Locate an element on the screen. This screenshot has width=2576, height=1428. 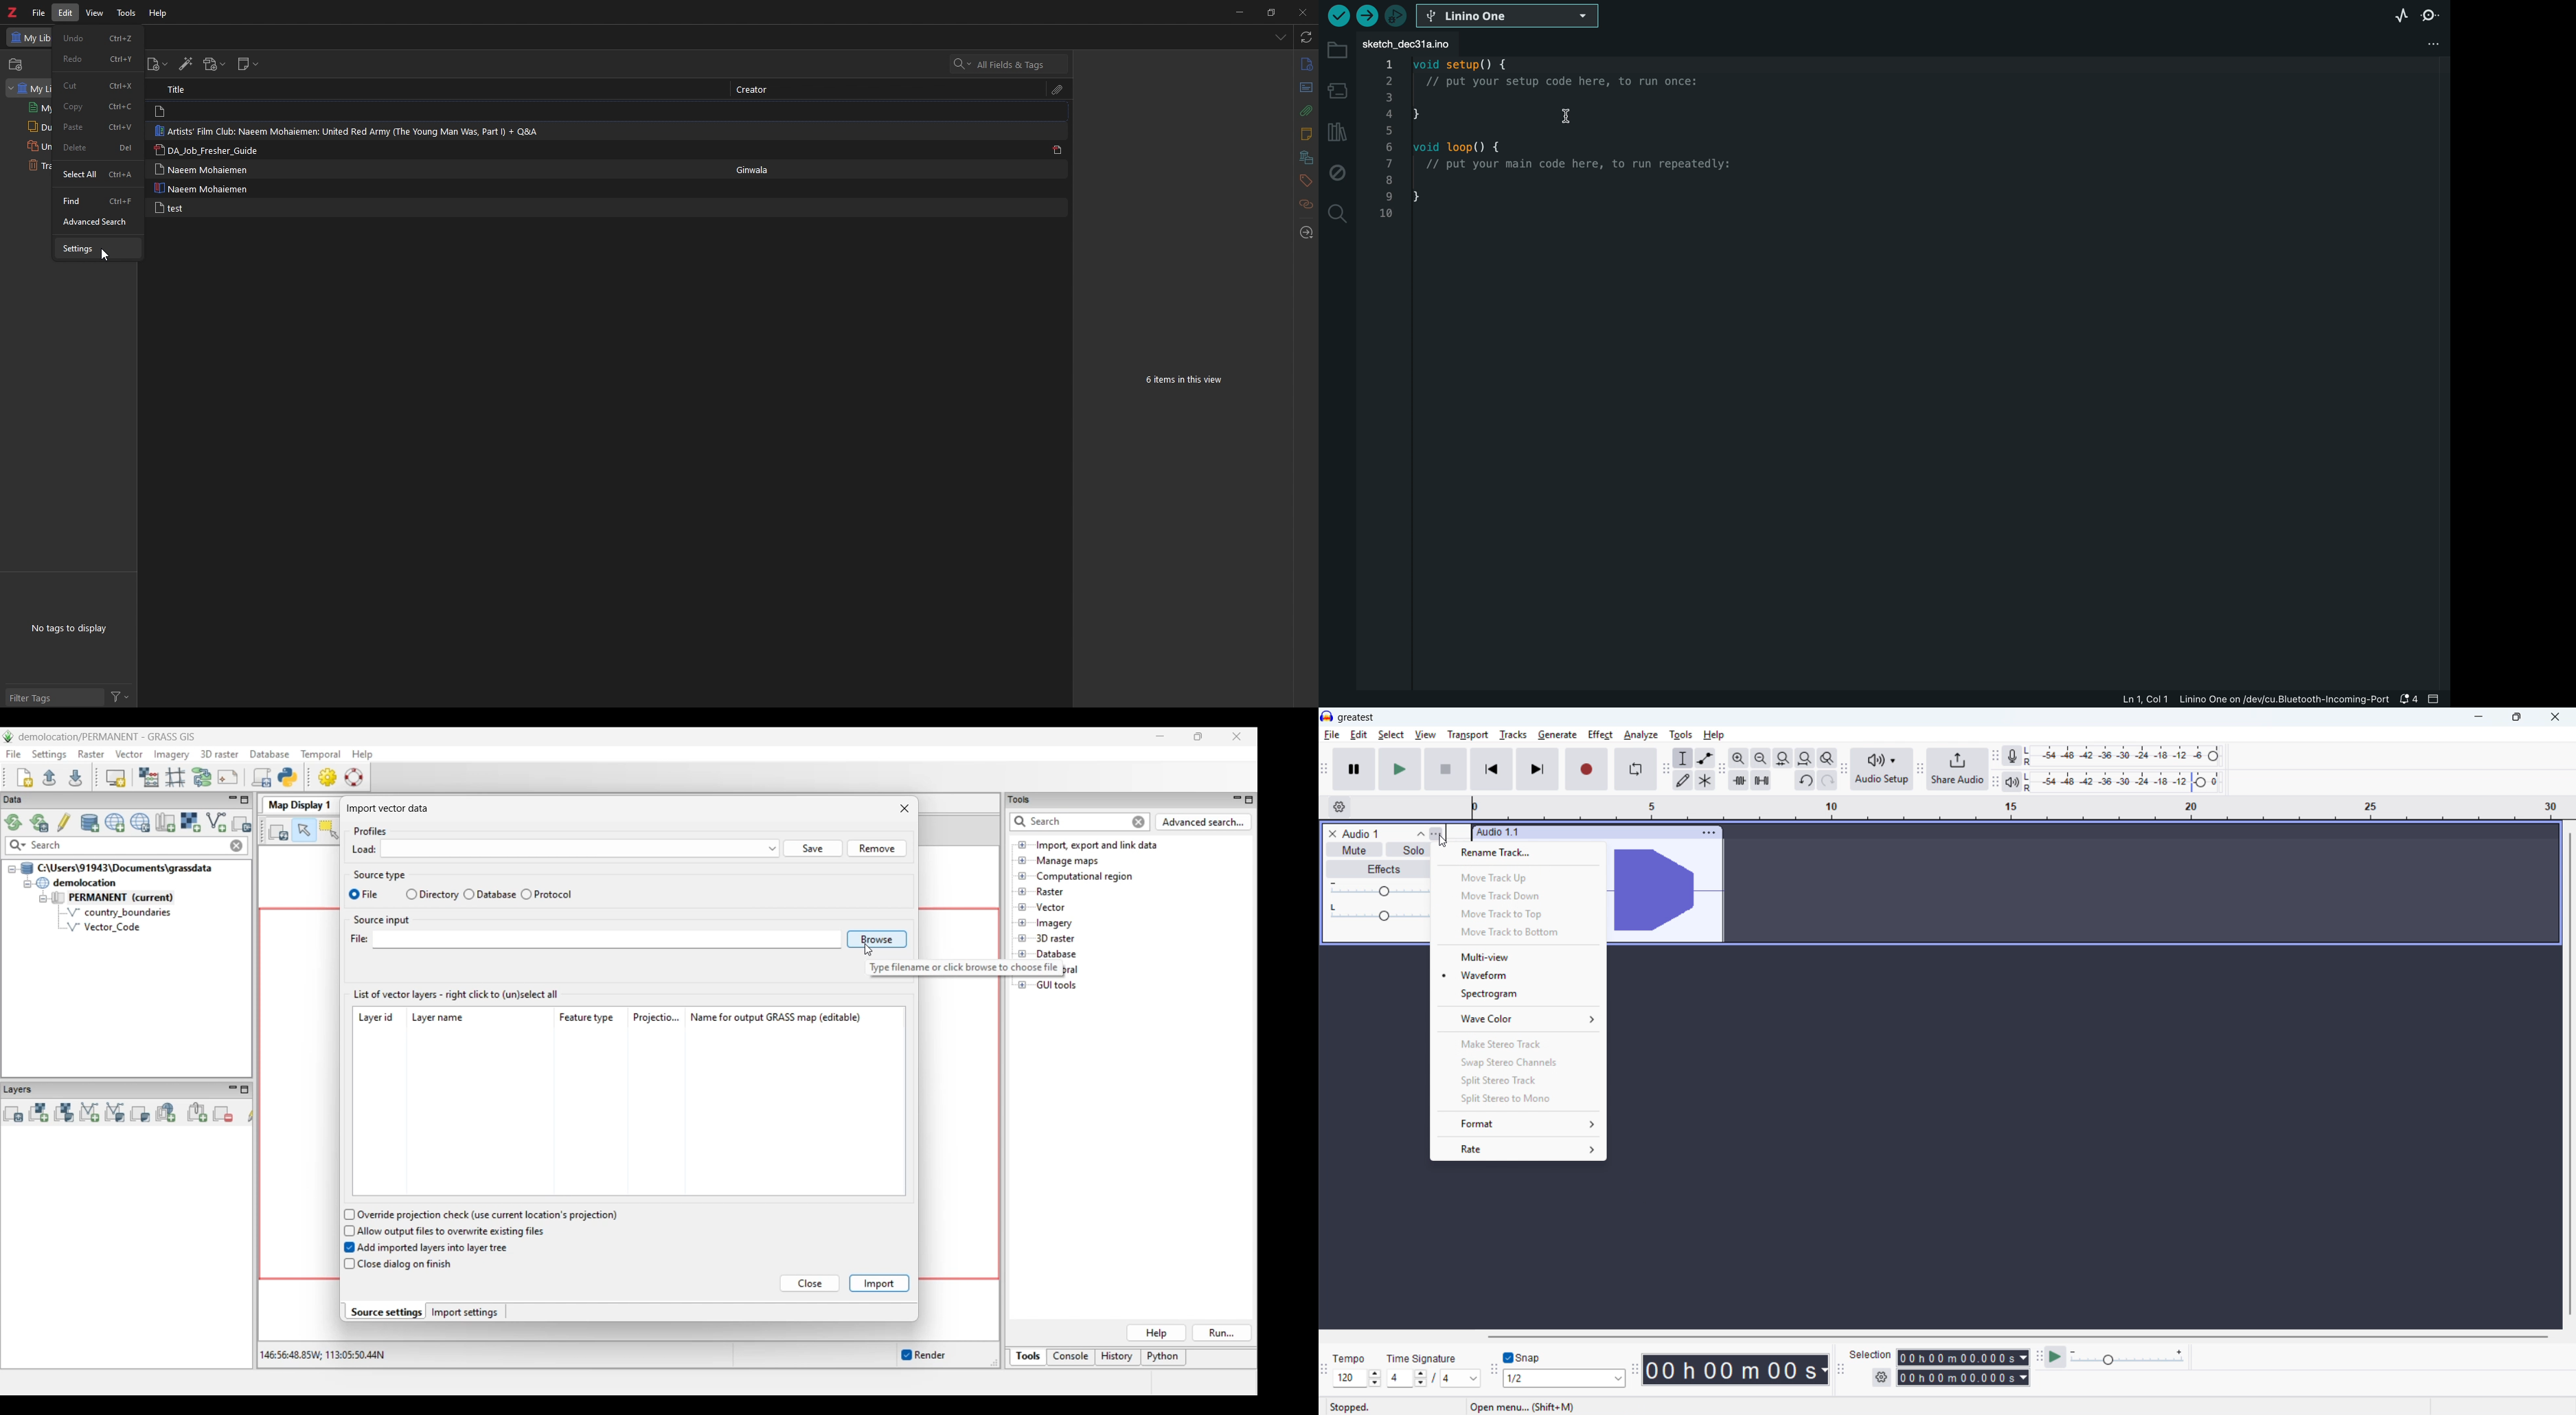
new item is located at coordinates (158, 65).